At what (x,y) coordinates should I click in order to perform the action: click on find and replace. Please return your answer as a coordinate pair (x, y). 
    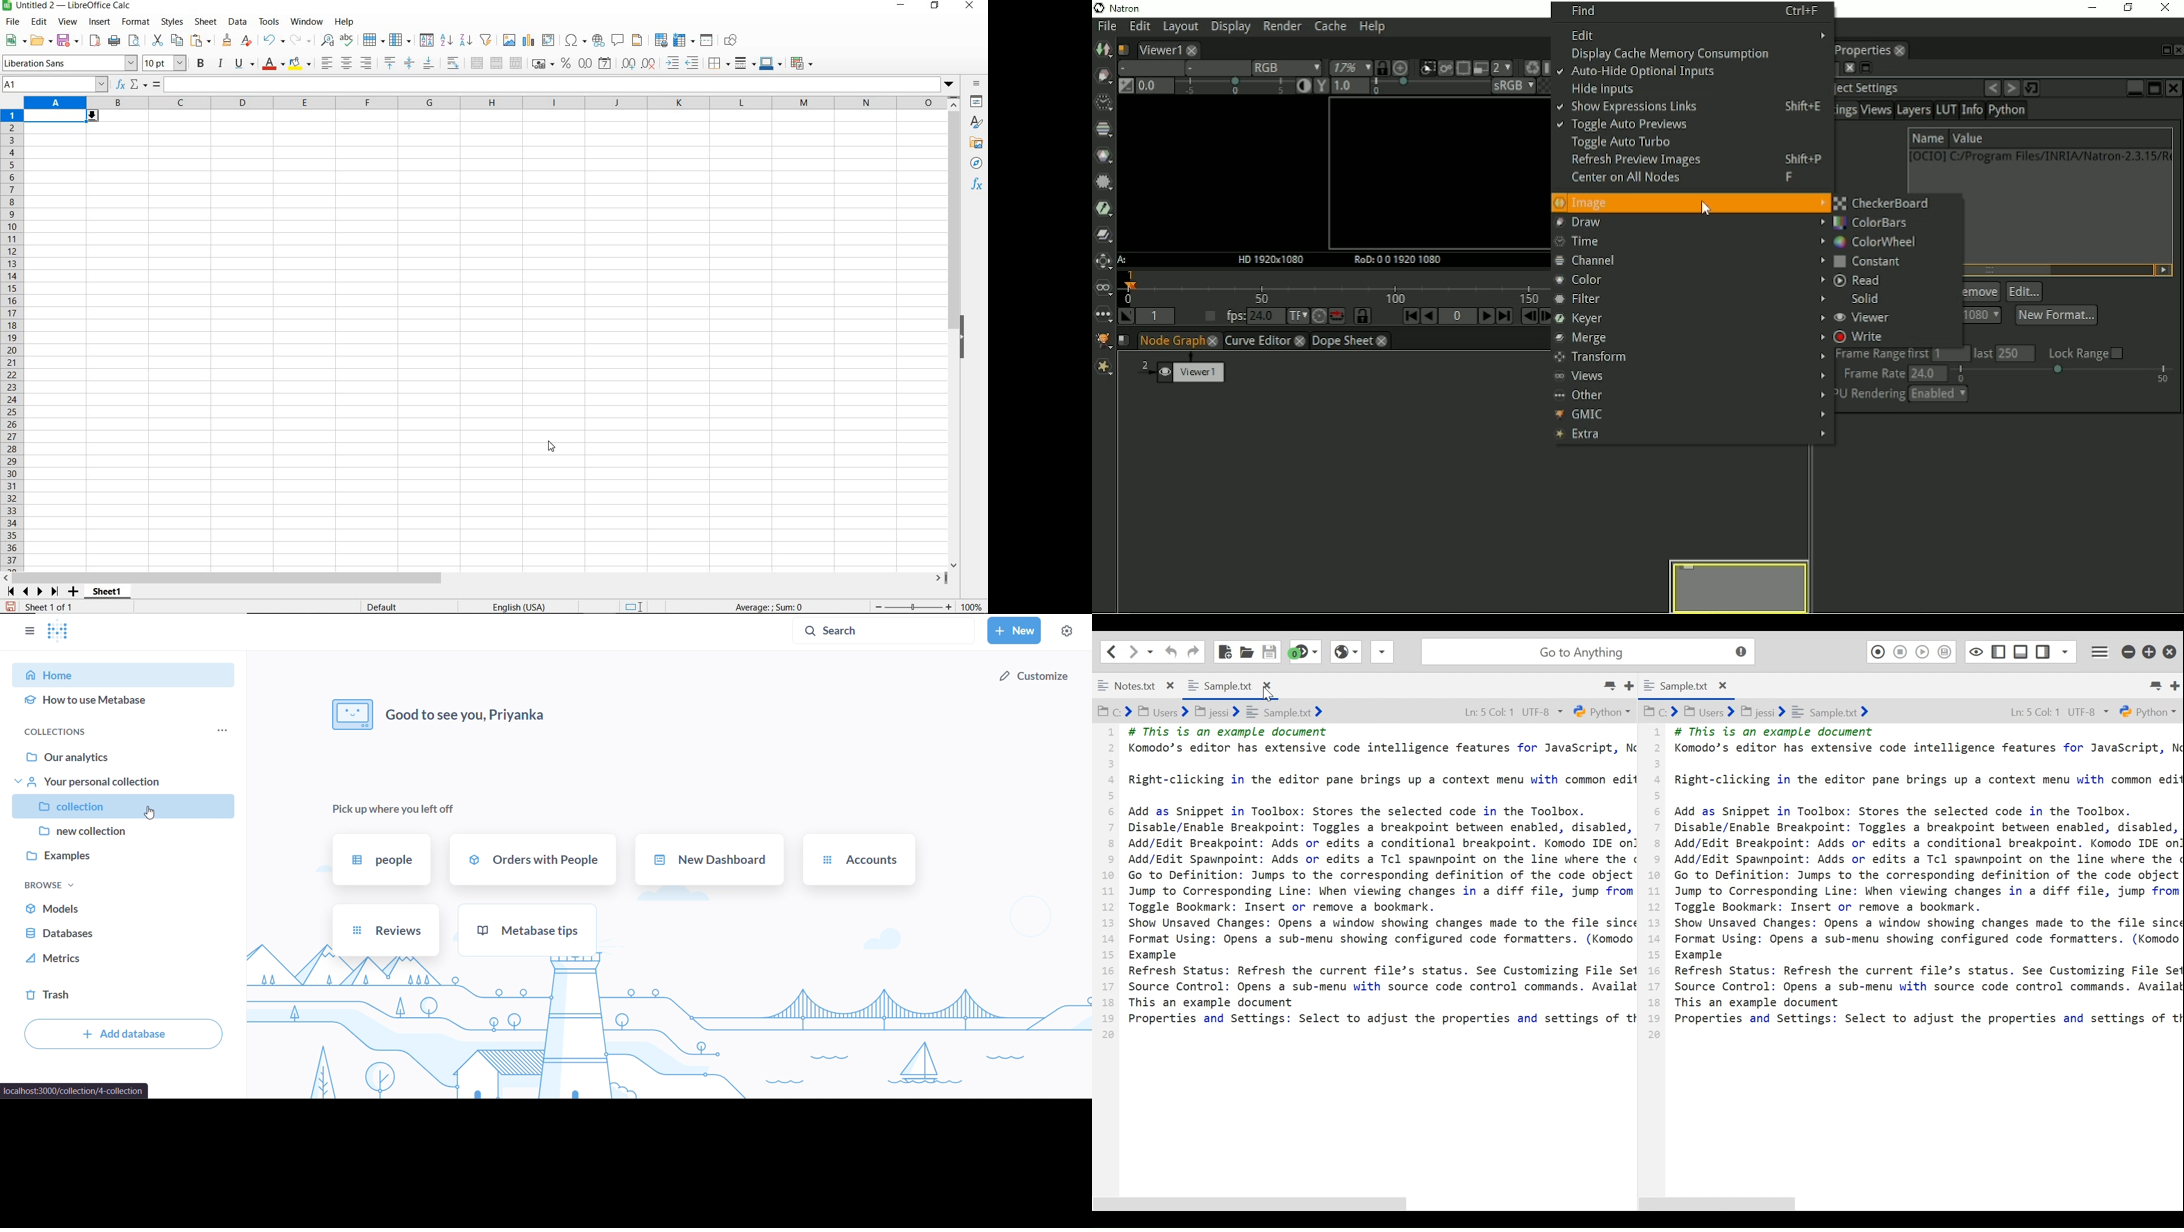
    Looking at the image, I should click on (326, 41).